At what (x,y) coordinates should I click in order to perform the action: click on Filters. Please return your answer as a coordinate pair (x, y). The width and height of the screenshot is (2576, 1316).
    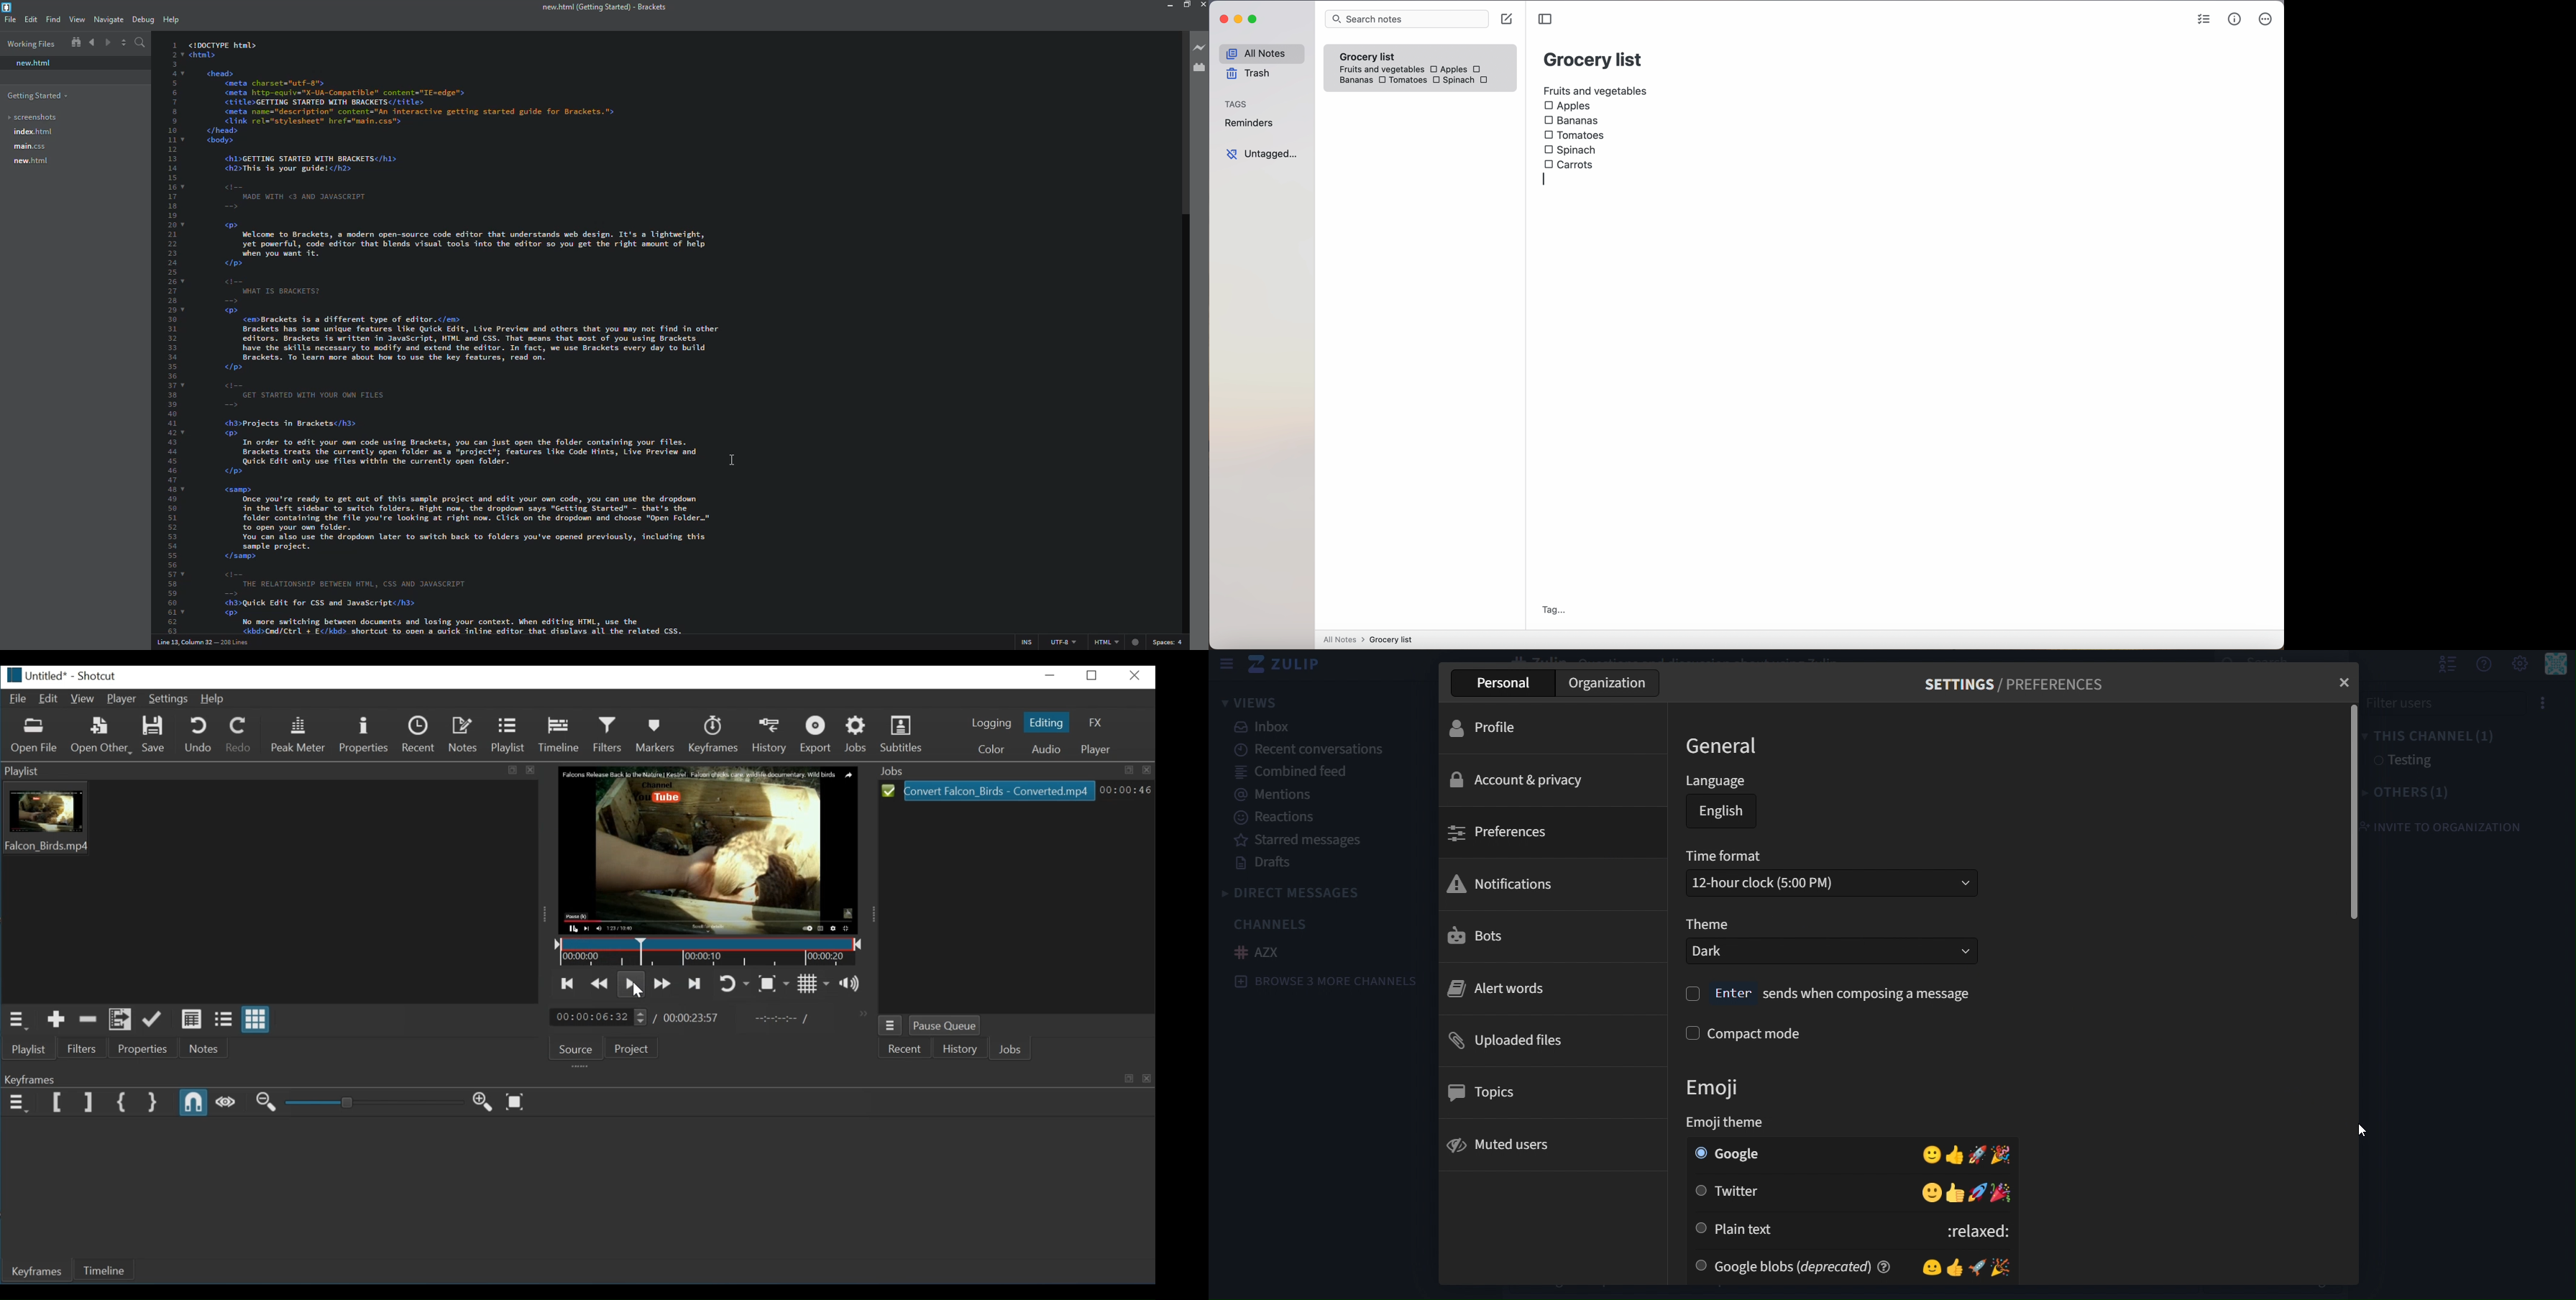
    Looking at the image, I should click on (82, 1048).